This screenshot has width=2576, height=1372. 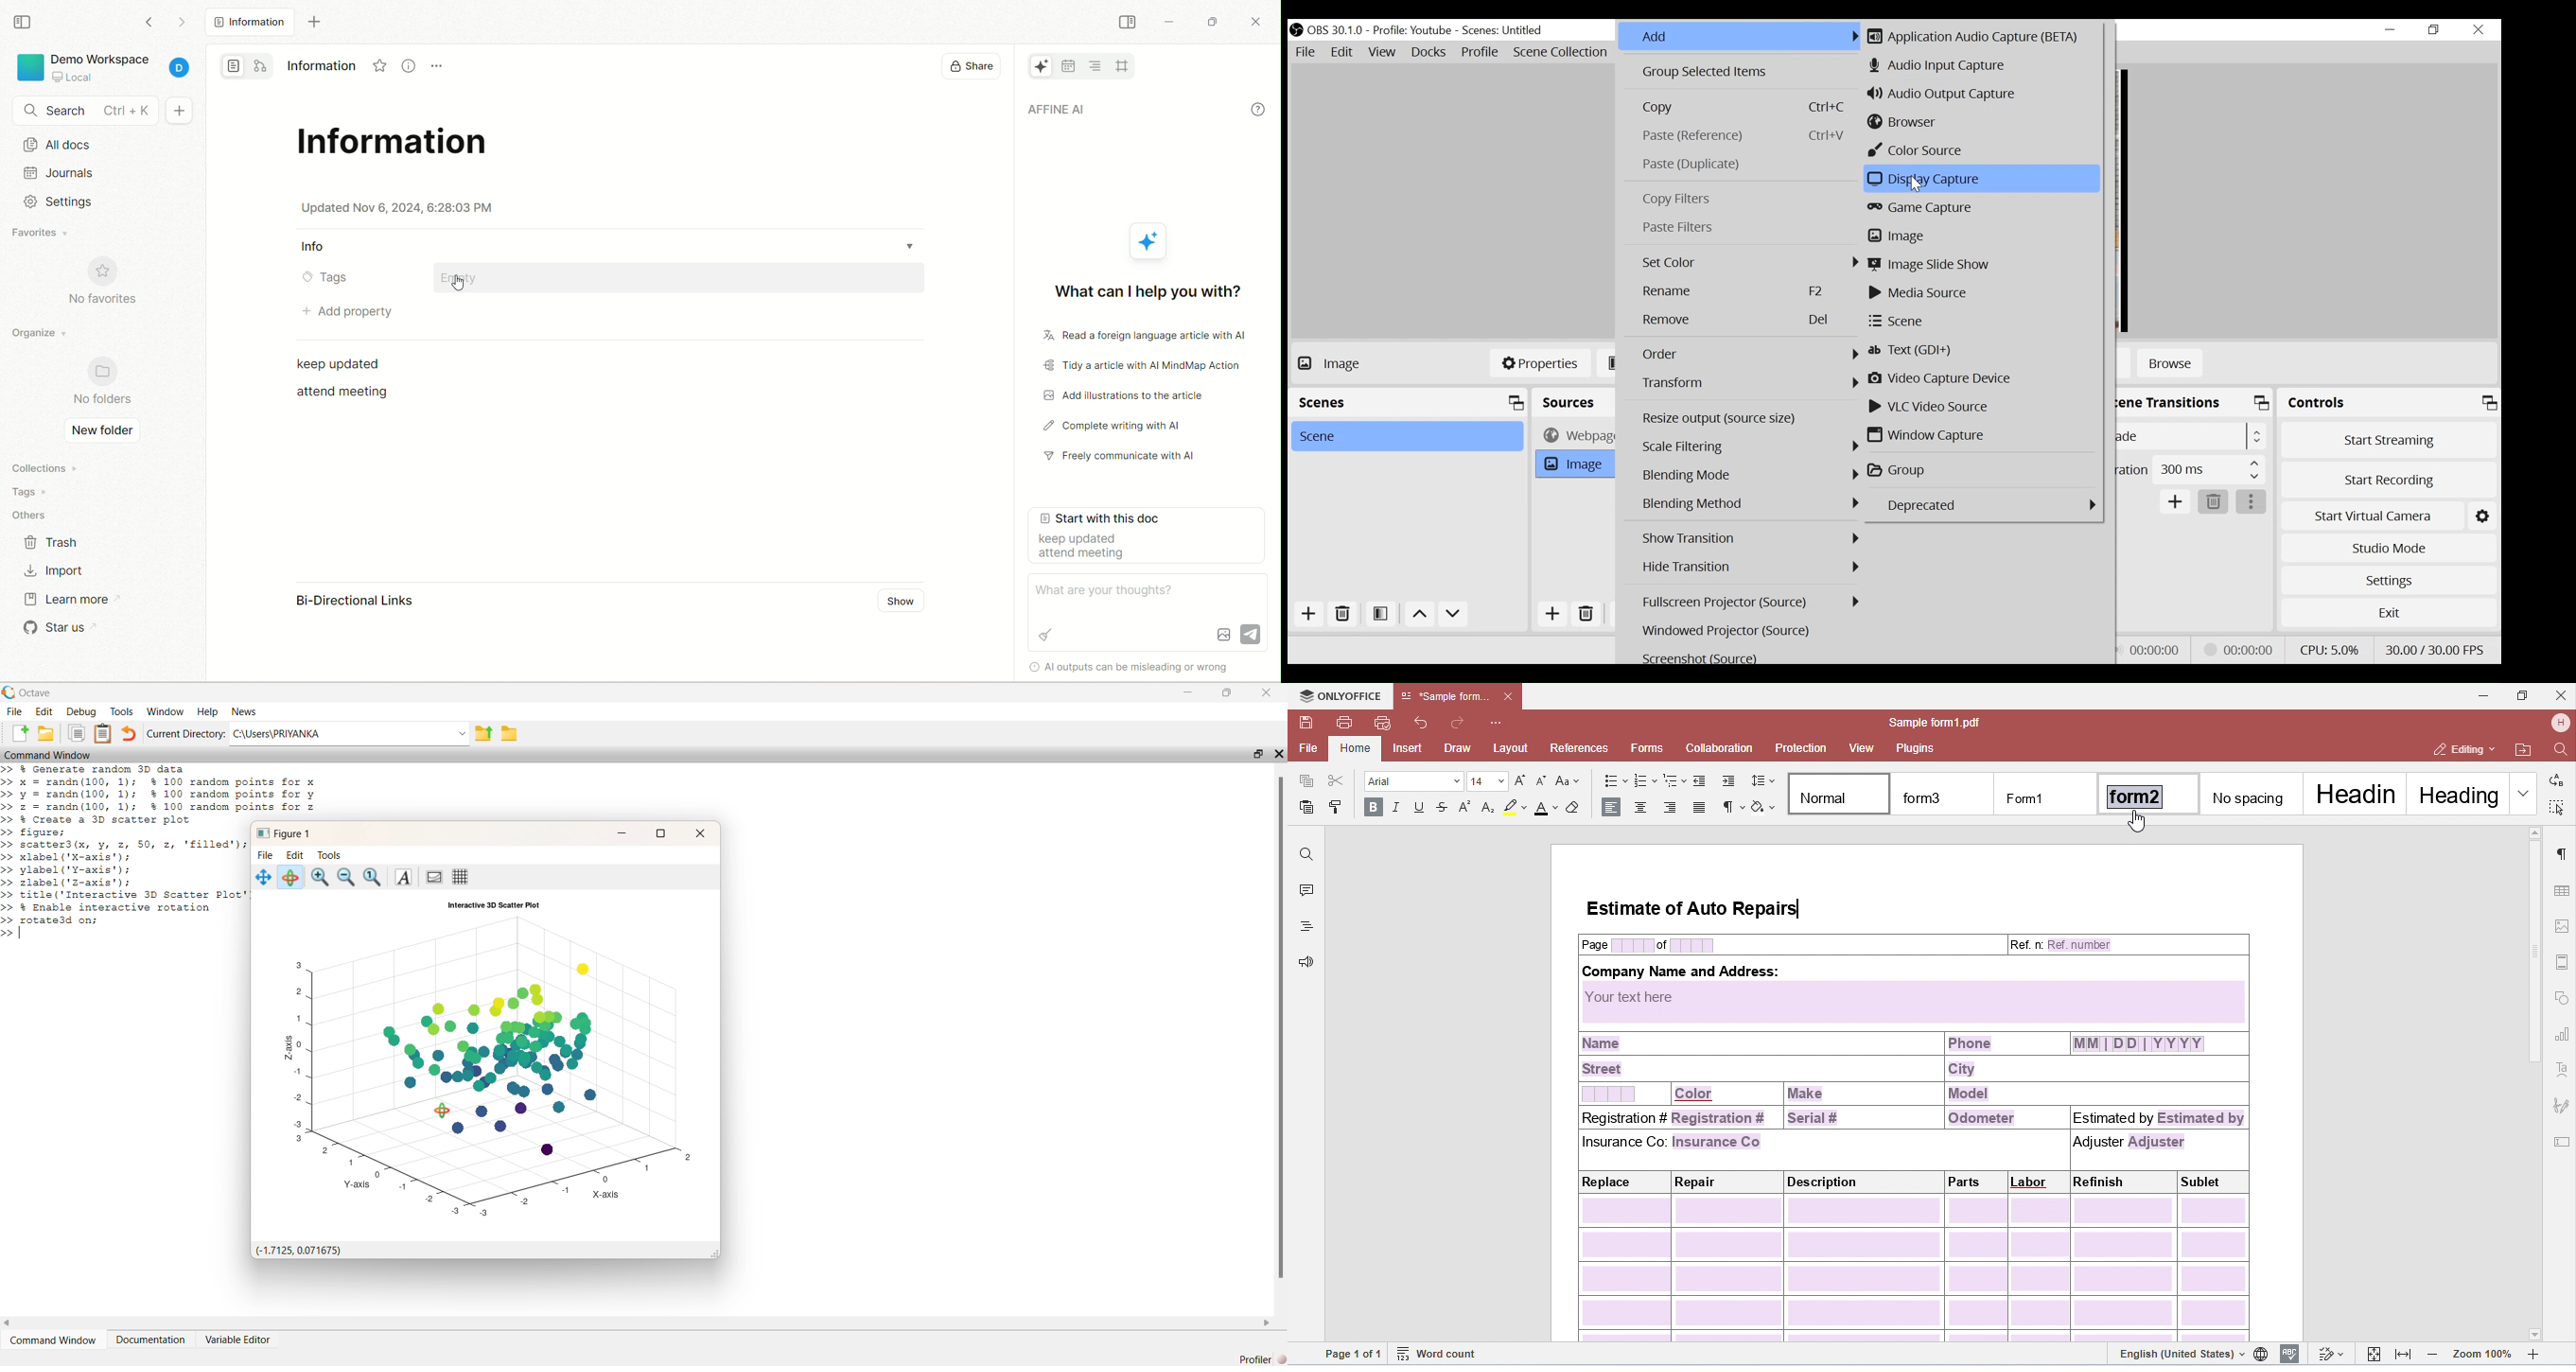 What do you see at coordinates (1751, 601) in the screenshot?
I see `Fullscreen Projector(Source` at bounding box center [1751, 601].